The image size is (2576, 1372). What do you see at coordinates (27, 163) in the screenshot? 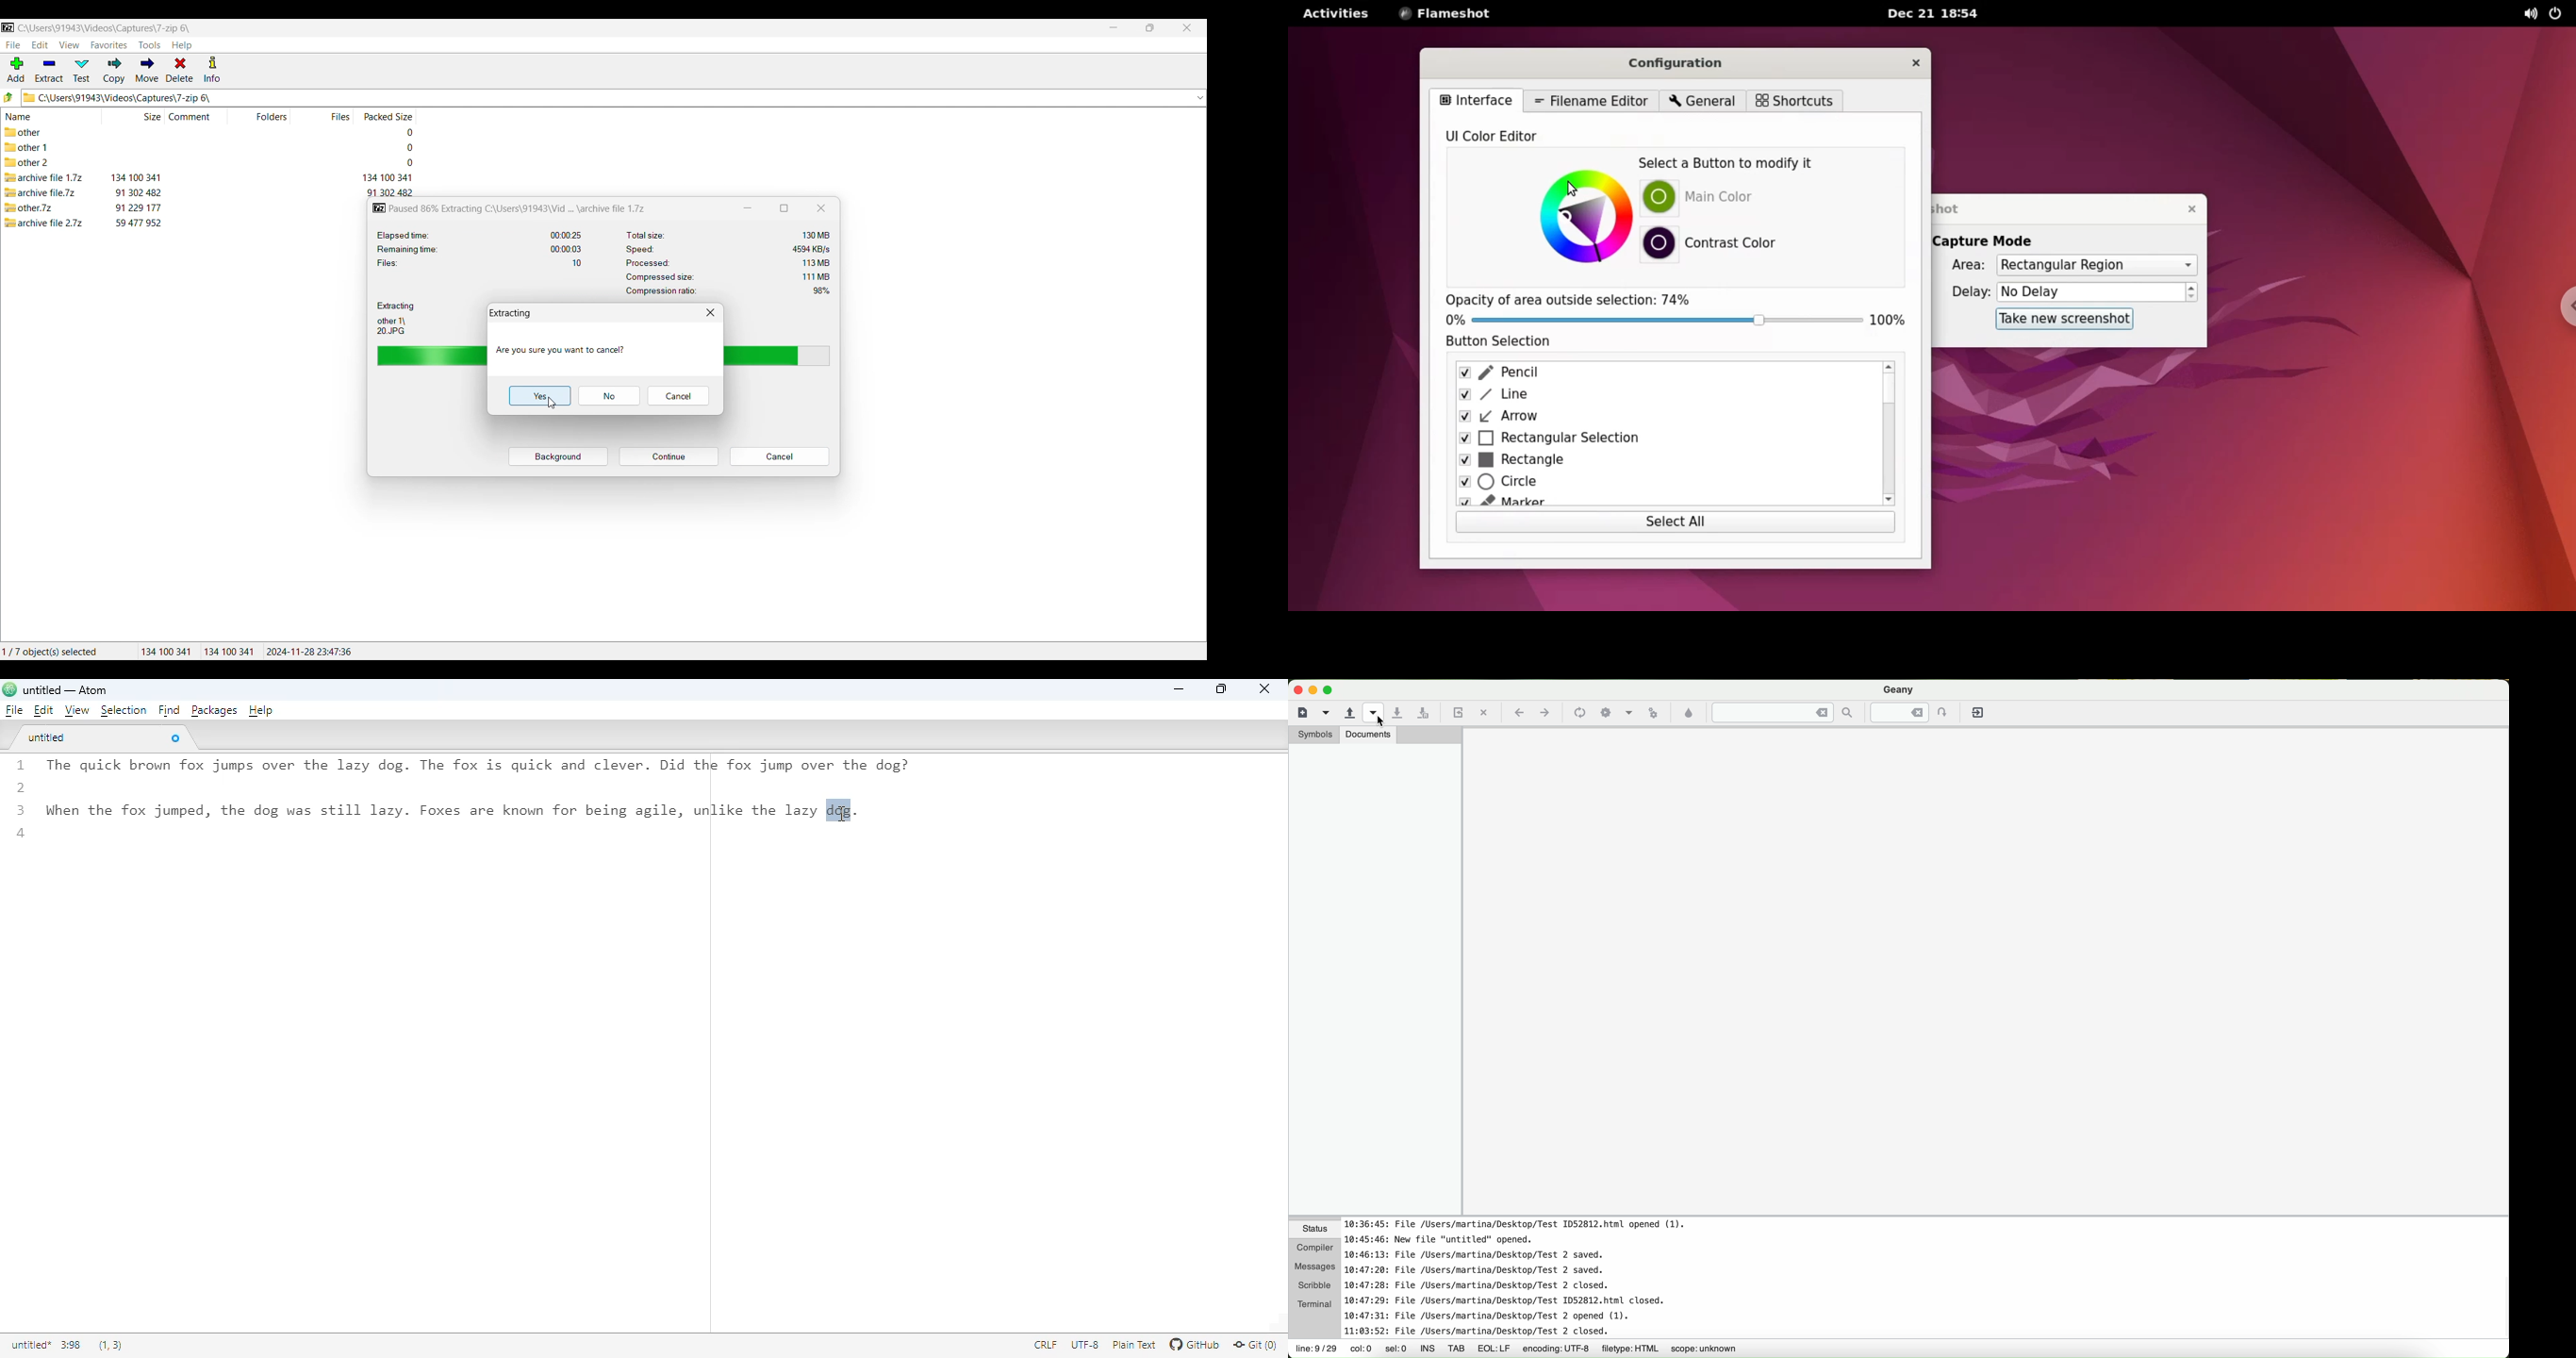
I see `other 2 ` at bounding box center [27, 163].